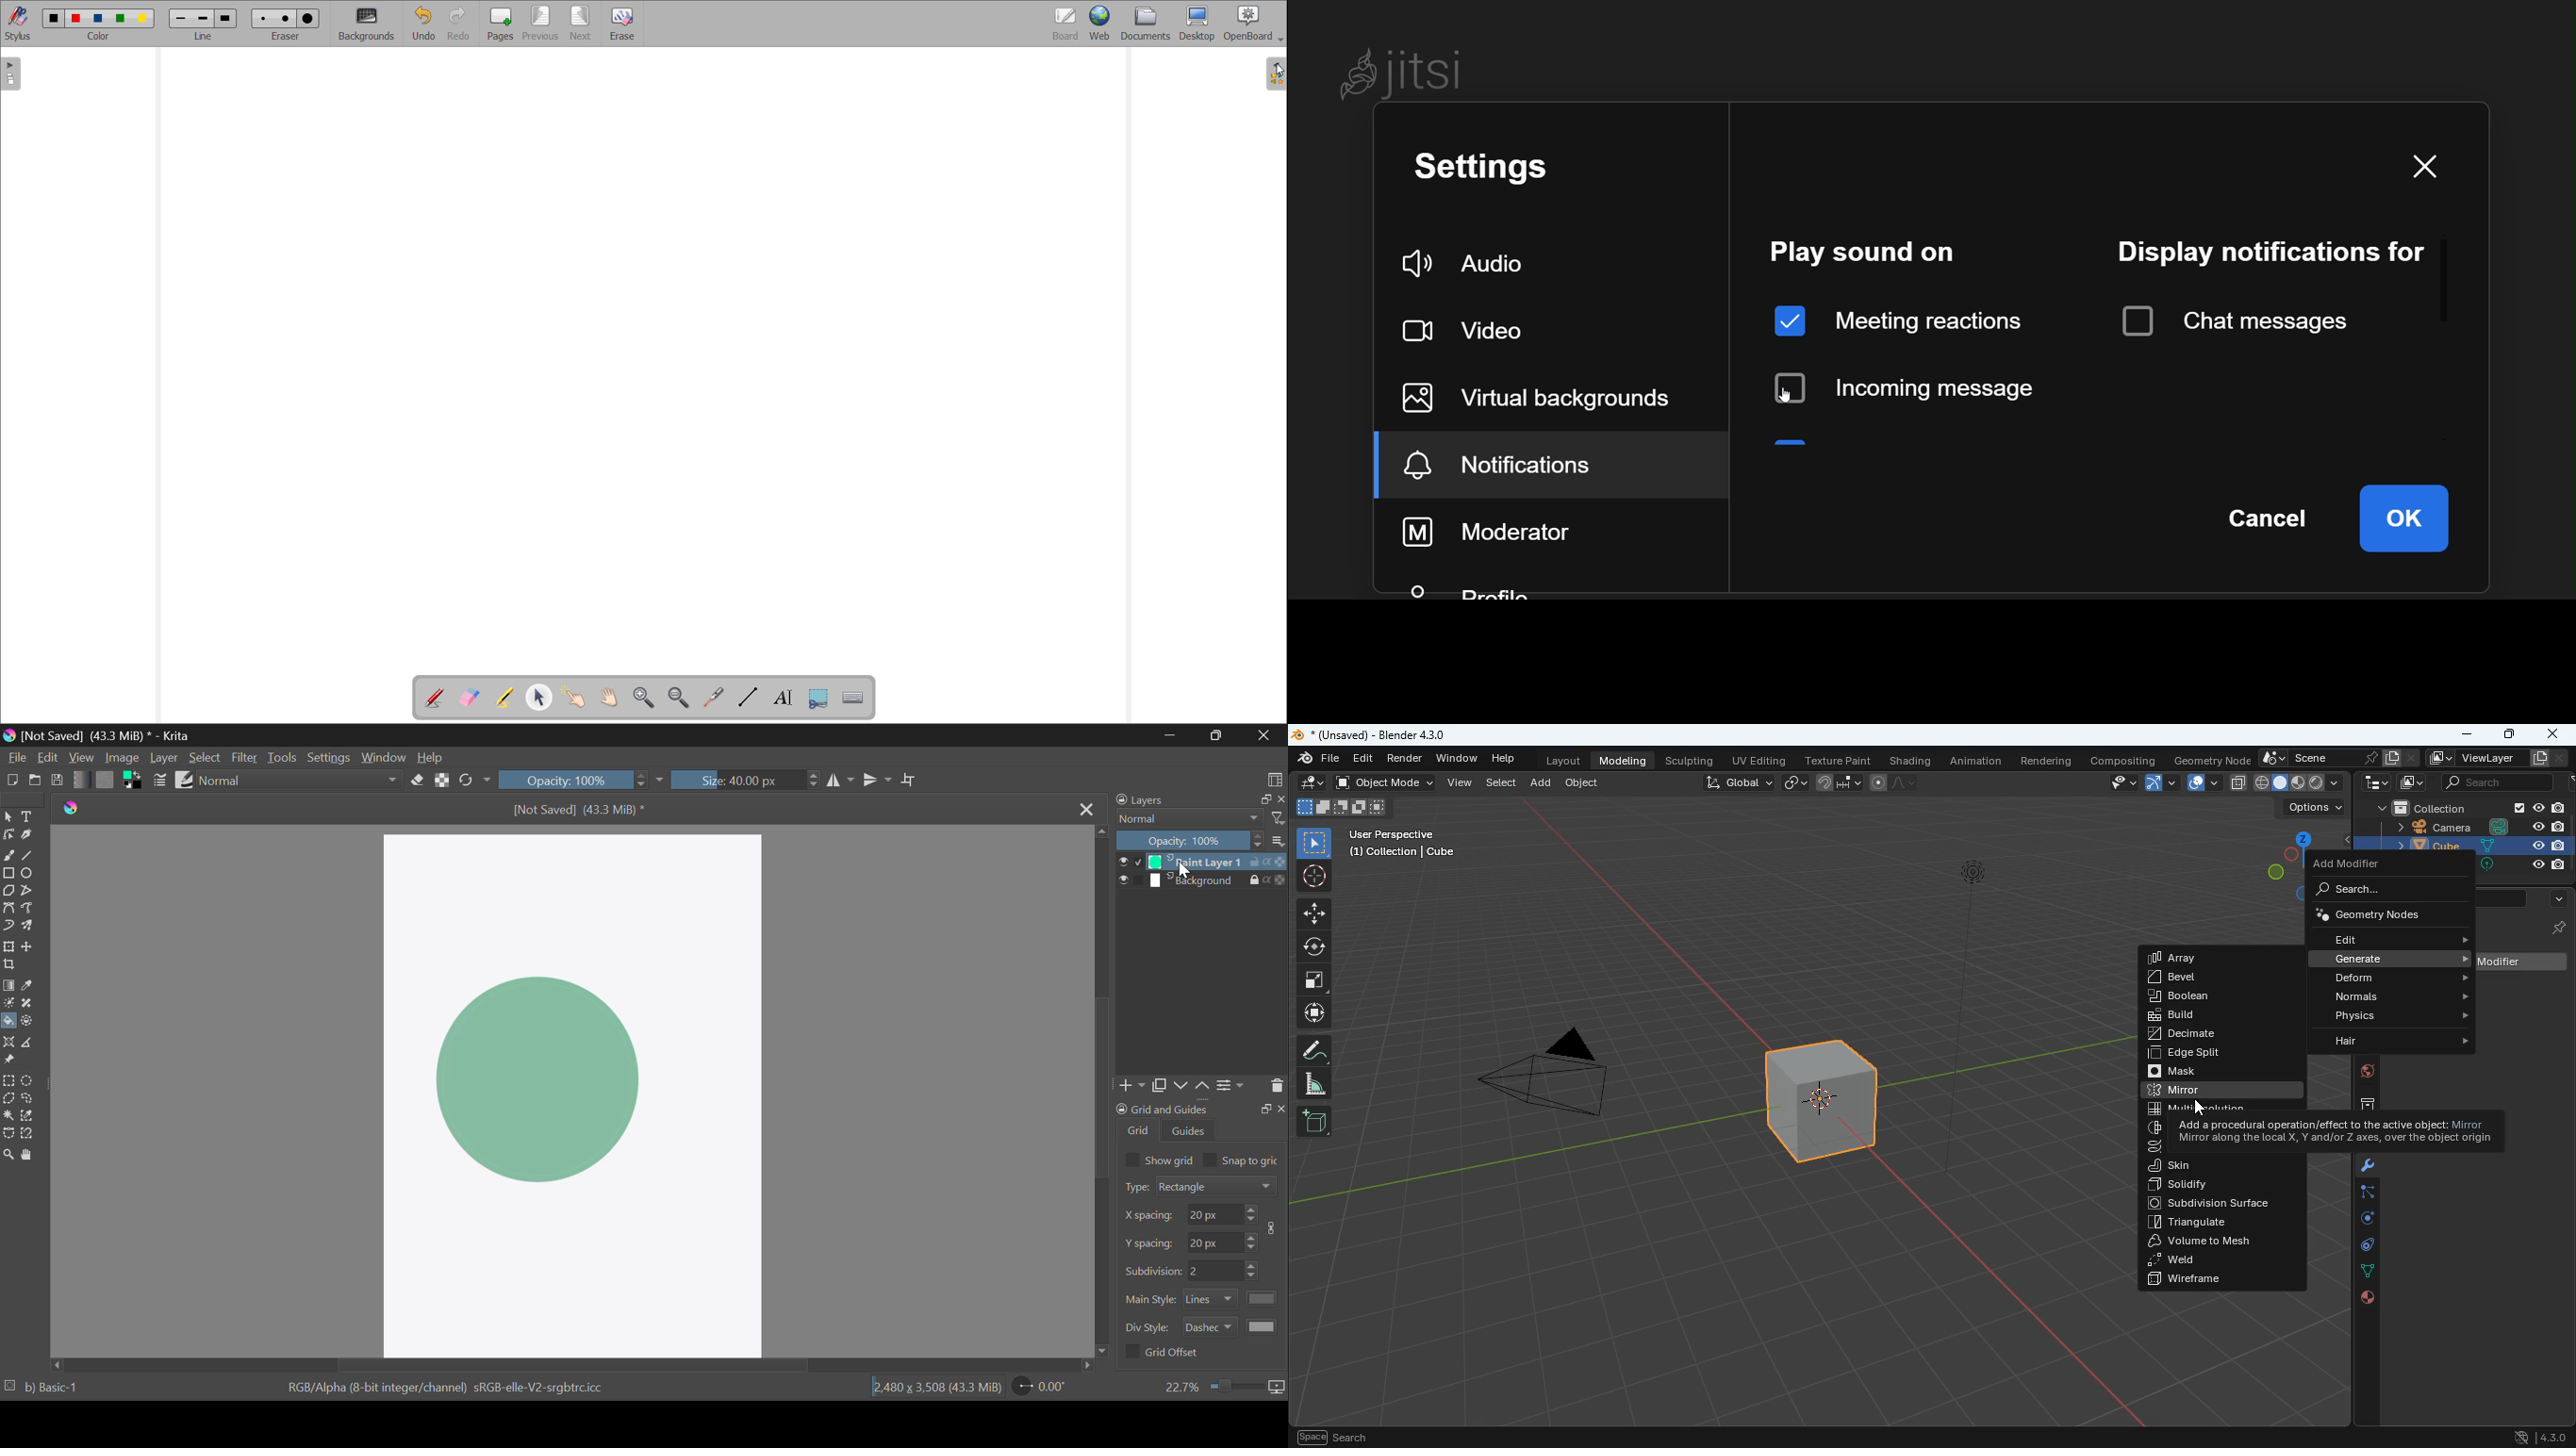 Image resolution: width=2576 pixels, height=1456 pixels. What do you see at coordinates (543, 1081) in the screenshot?
I see `Shape Filled` at bounding box center [543, 1081].